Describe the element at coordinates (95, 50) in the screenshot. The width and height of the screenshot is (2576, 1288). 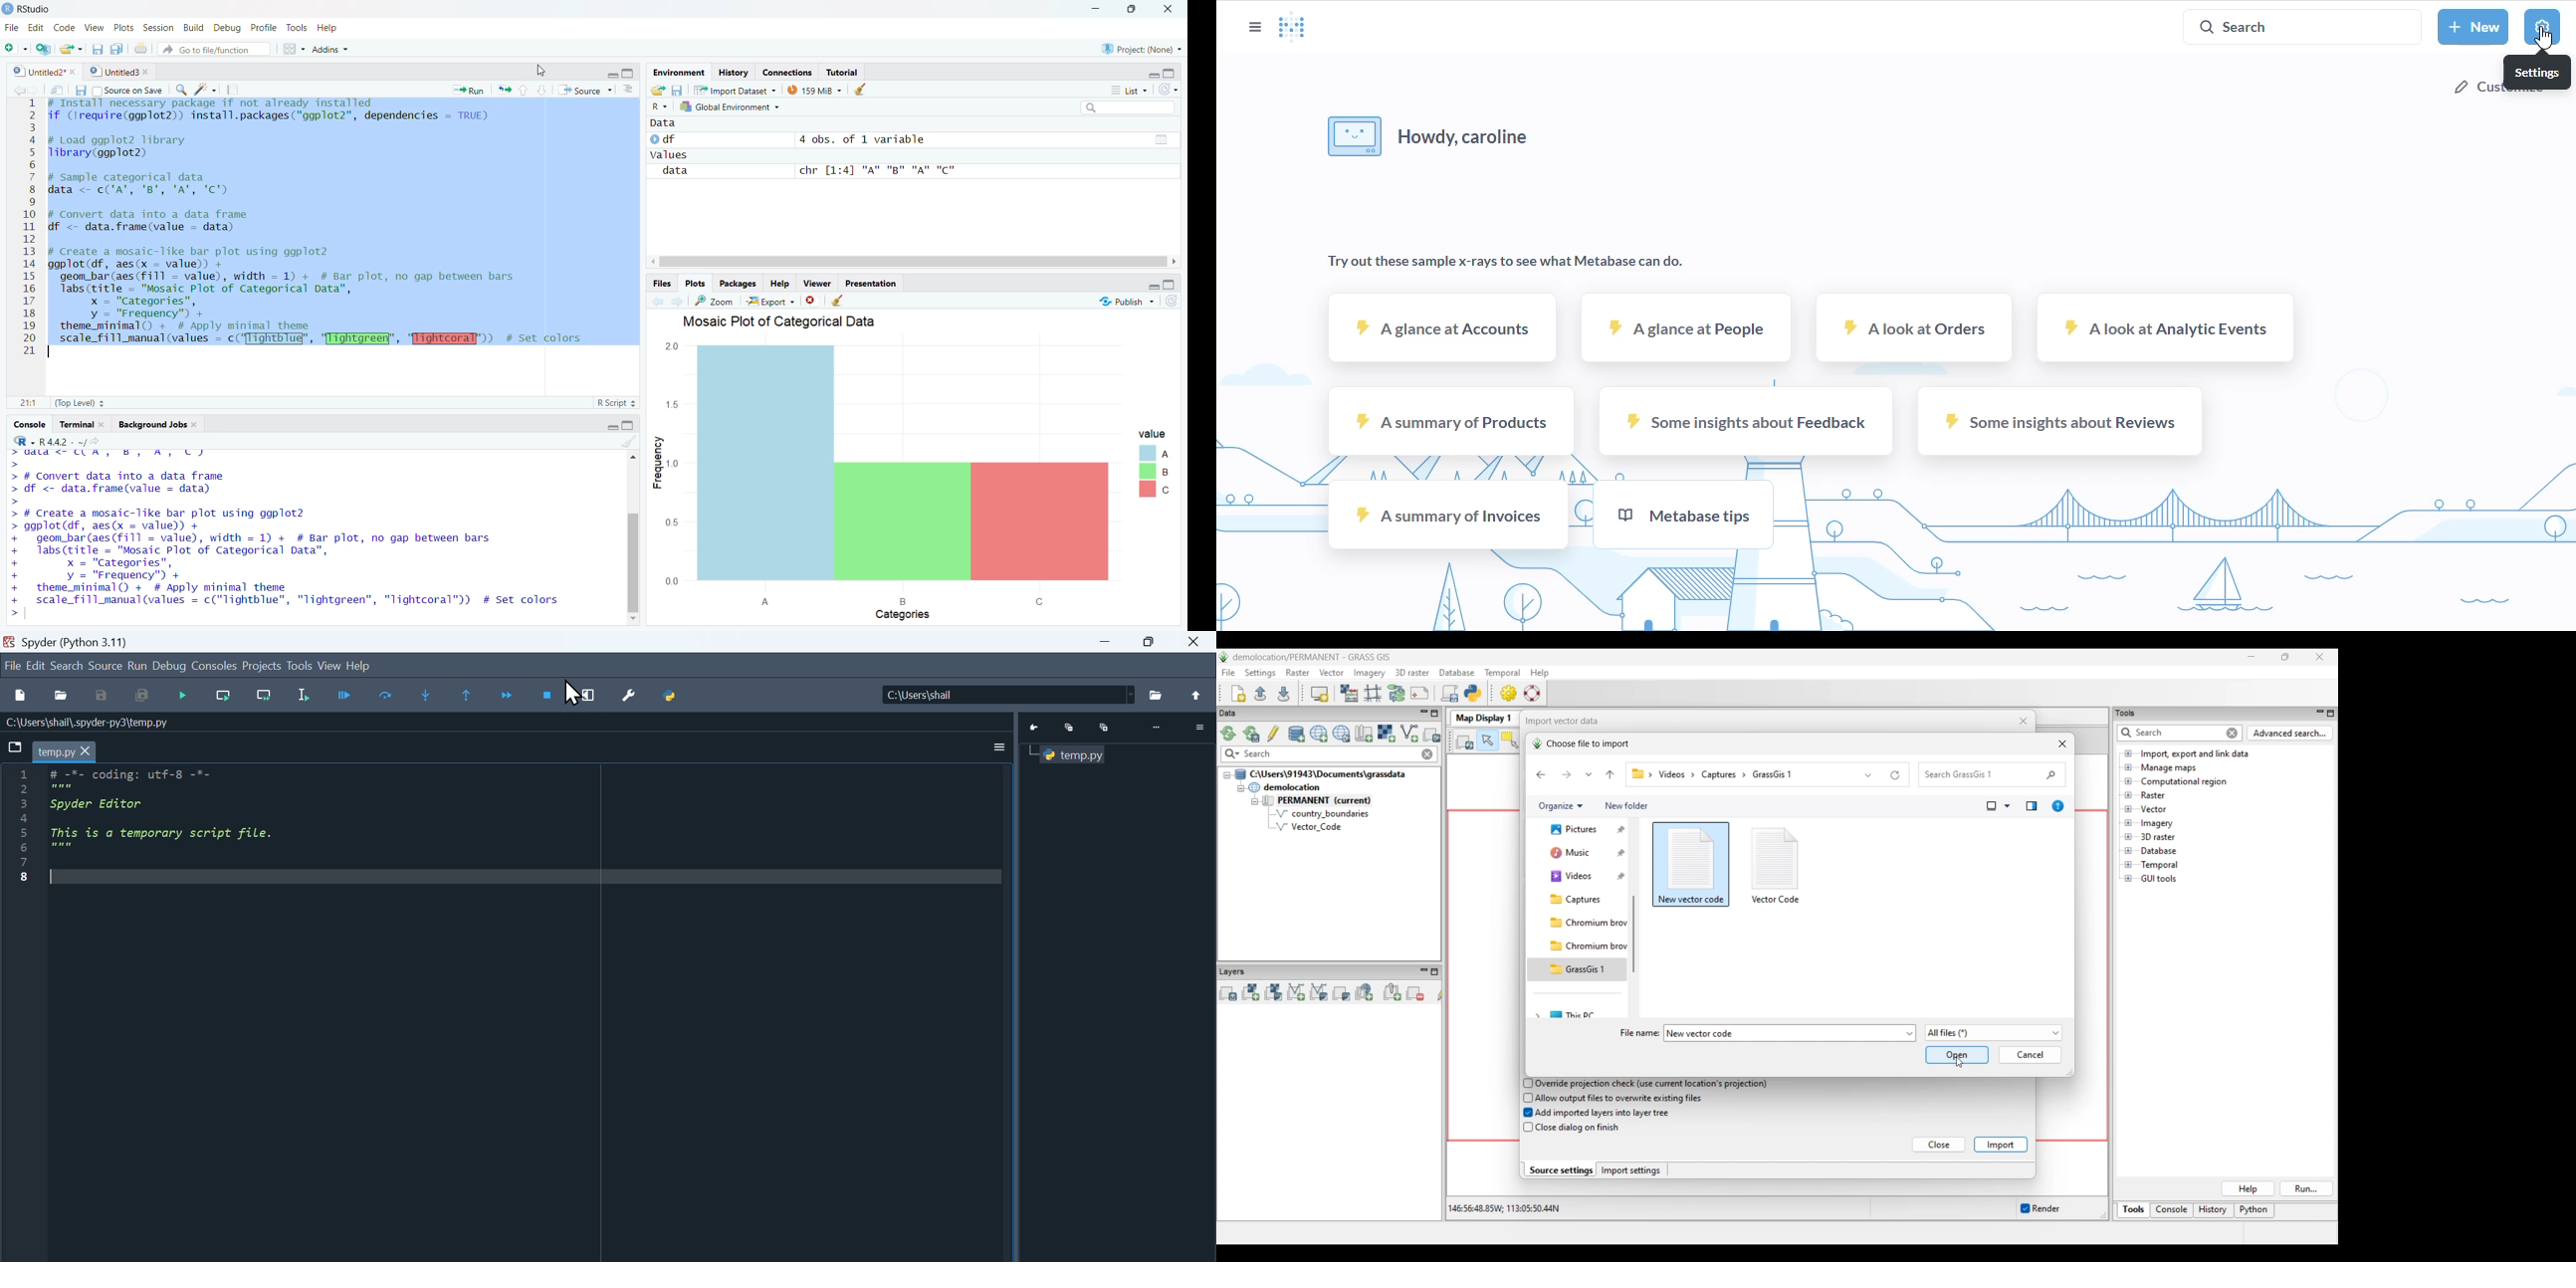
I see `Save` at that location.